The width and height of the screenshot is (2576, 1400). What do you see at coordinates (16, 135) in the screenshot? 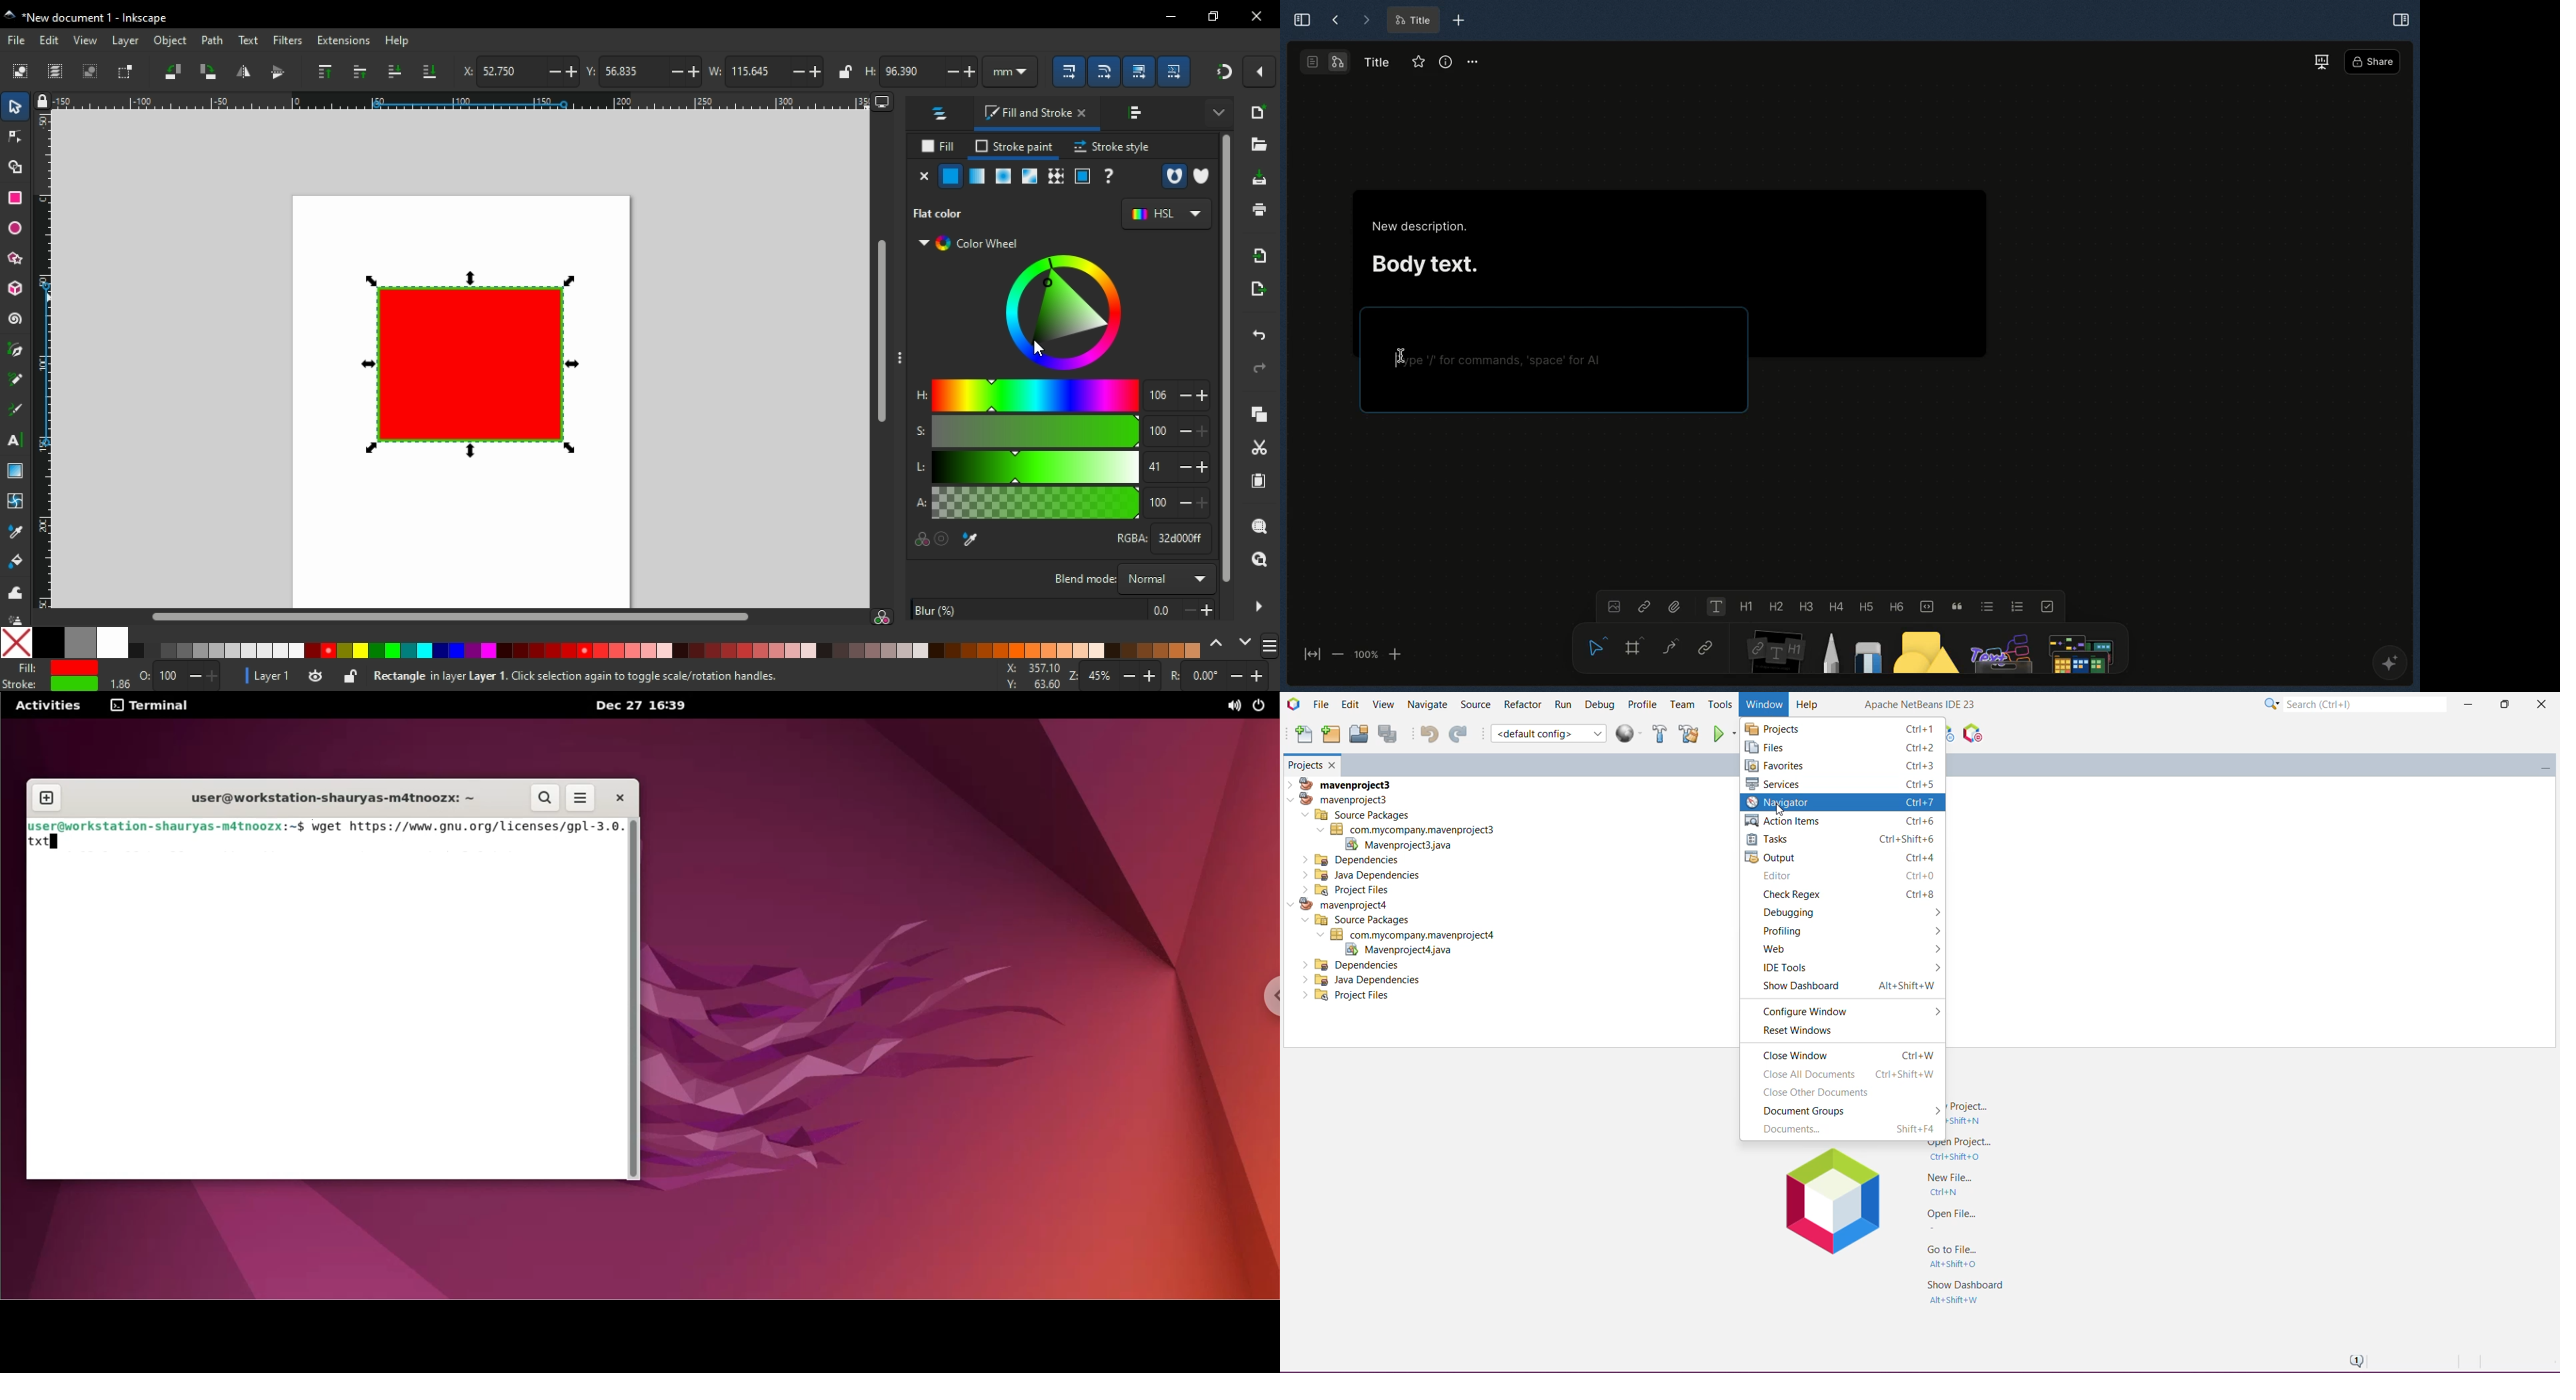
I see `node tool` at bounding box center [16, 135].